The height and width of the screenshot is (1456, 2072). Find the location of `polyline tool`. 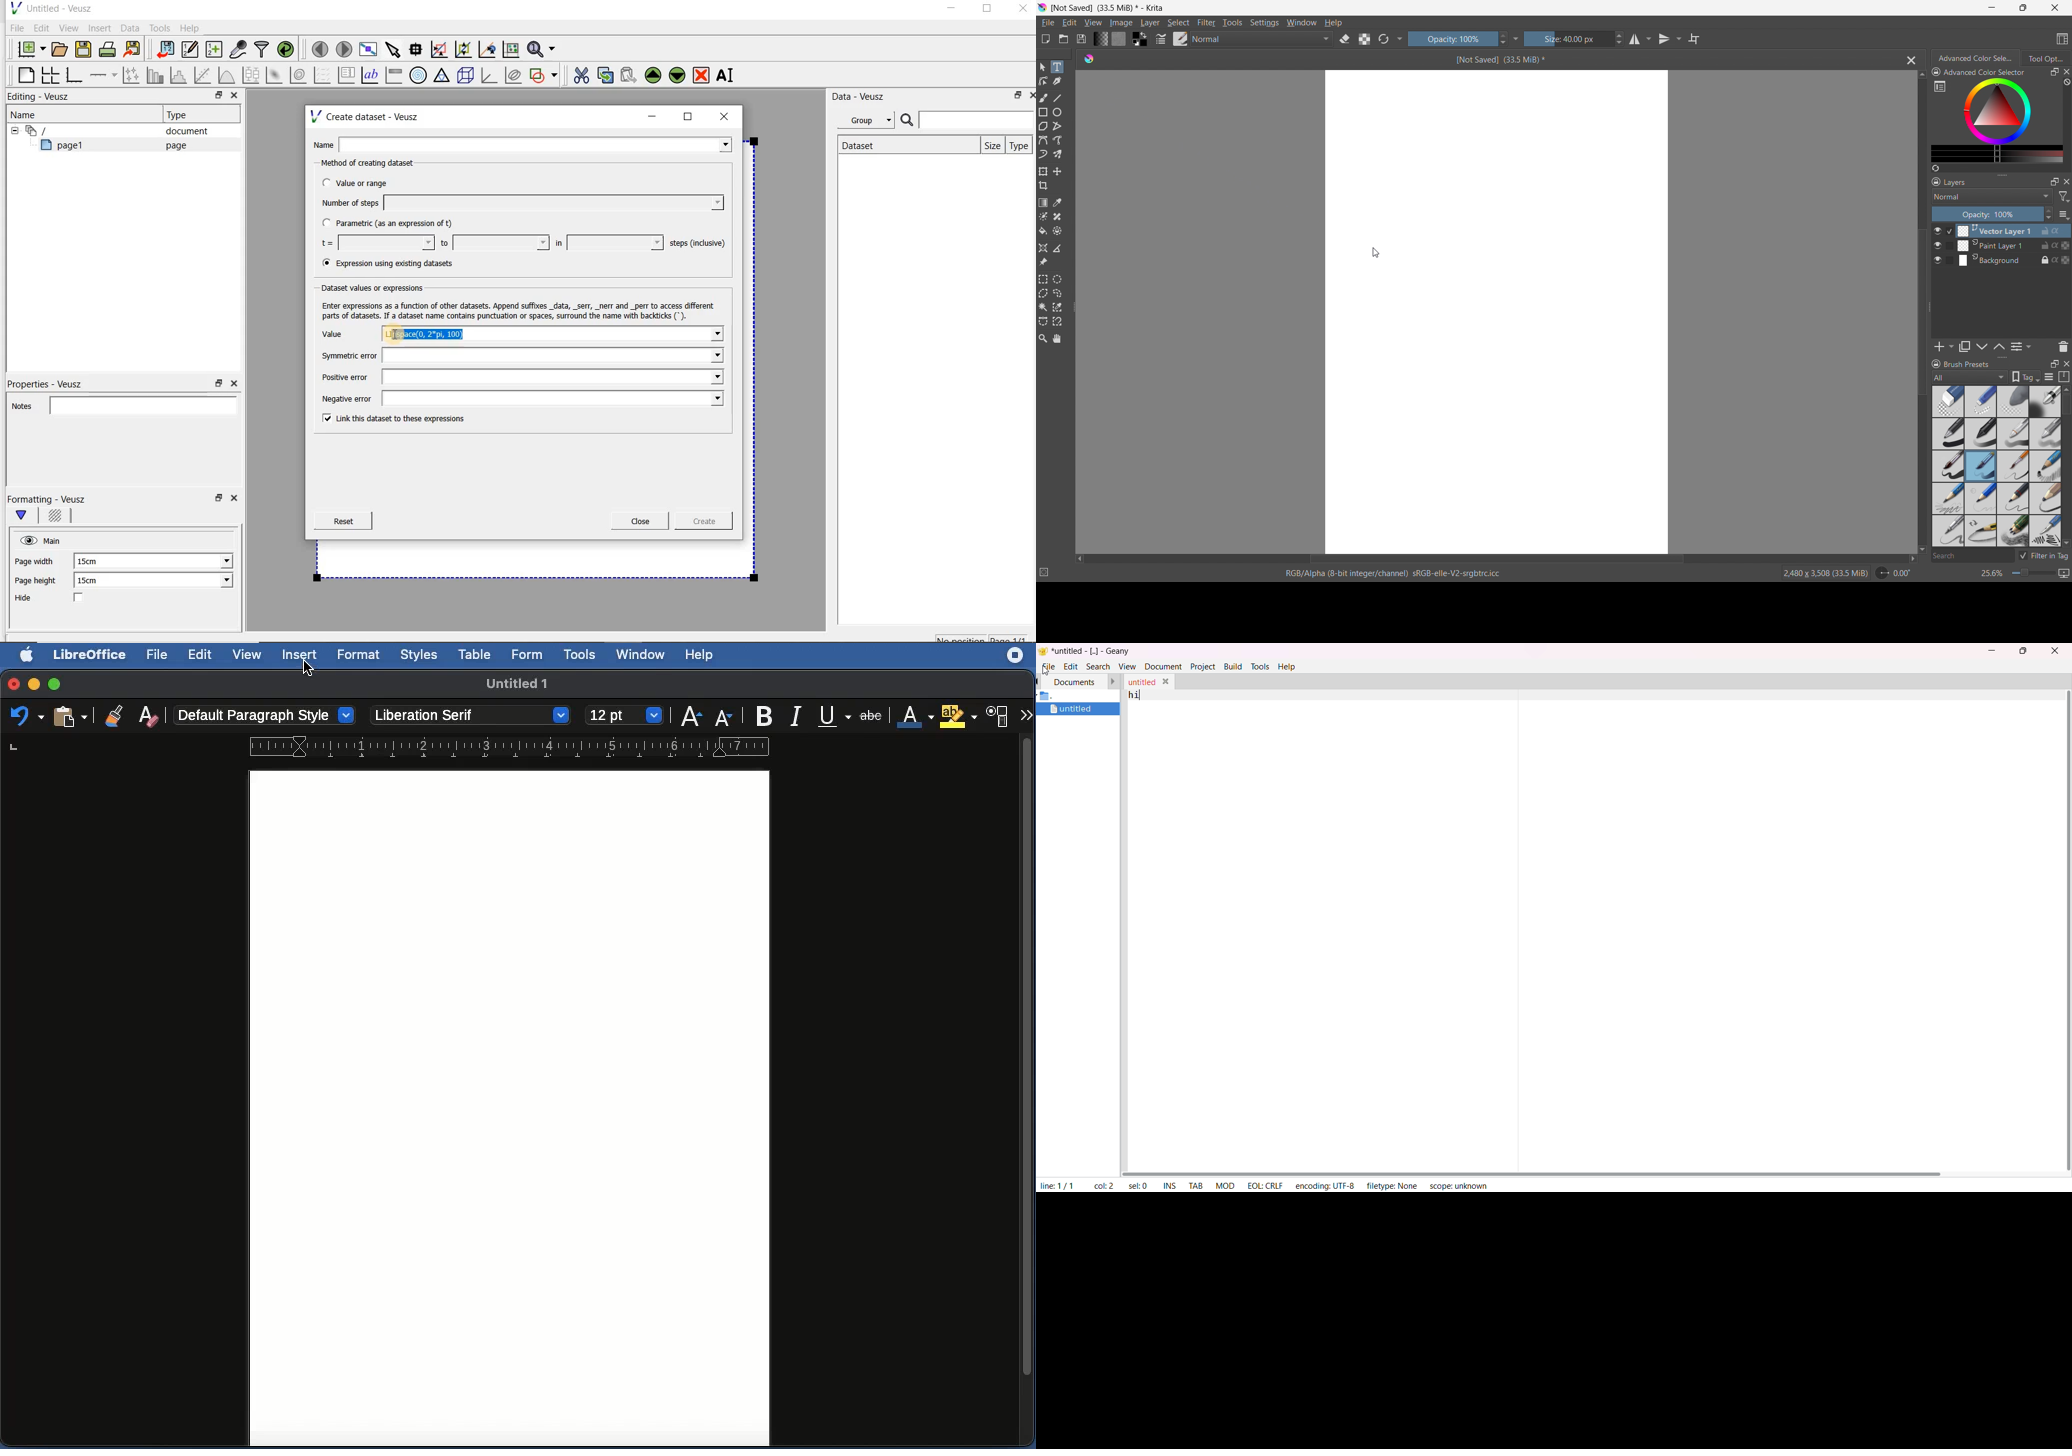

polyline tool is located at coordinates (1057, 127).